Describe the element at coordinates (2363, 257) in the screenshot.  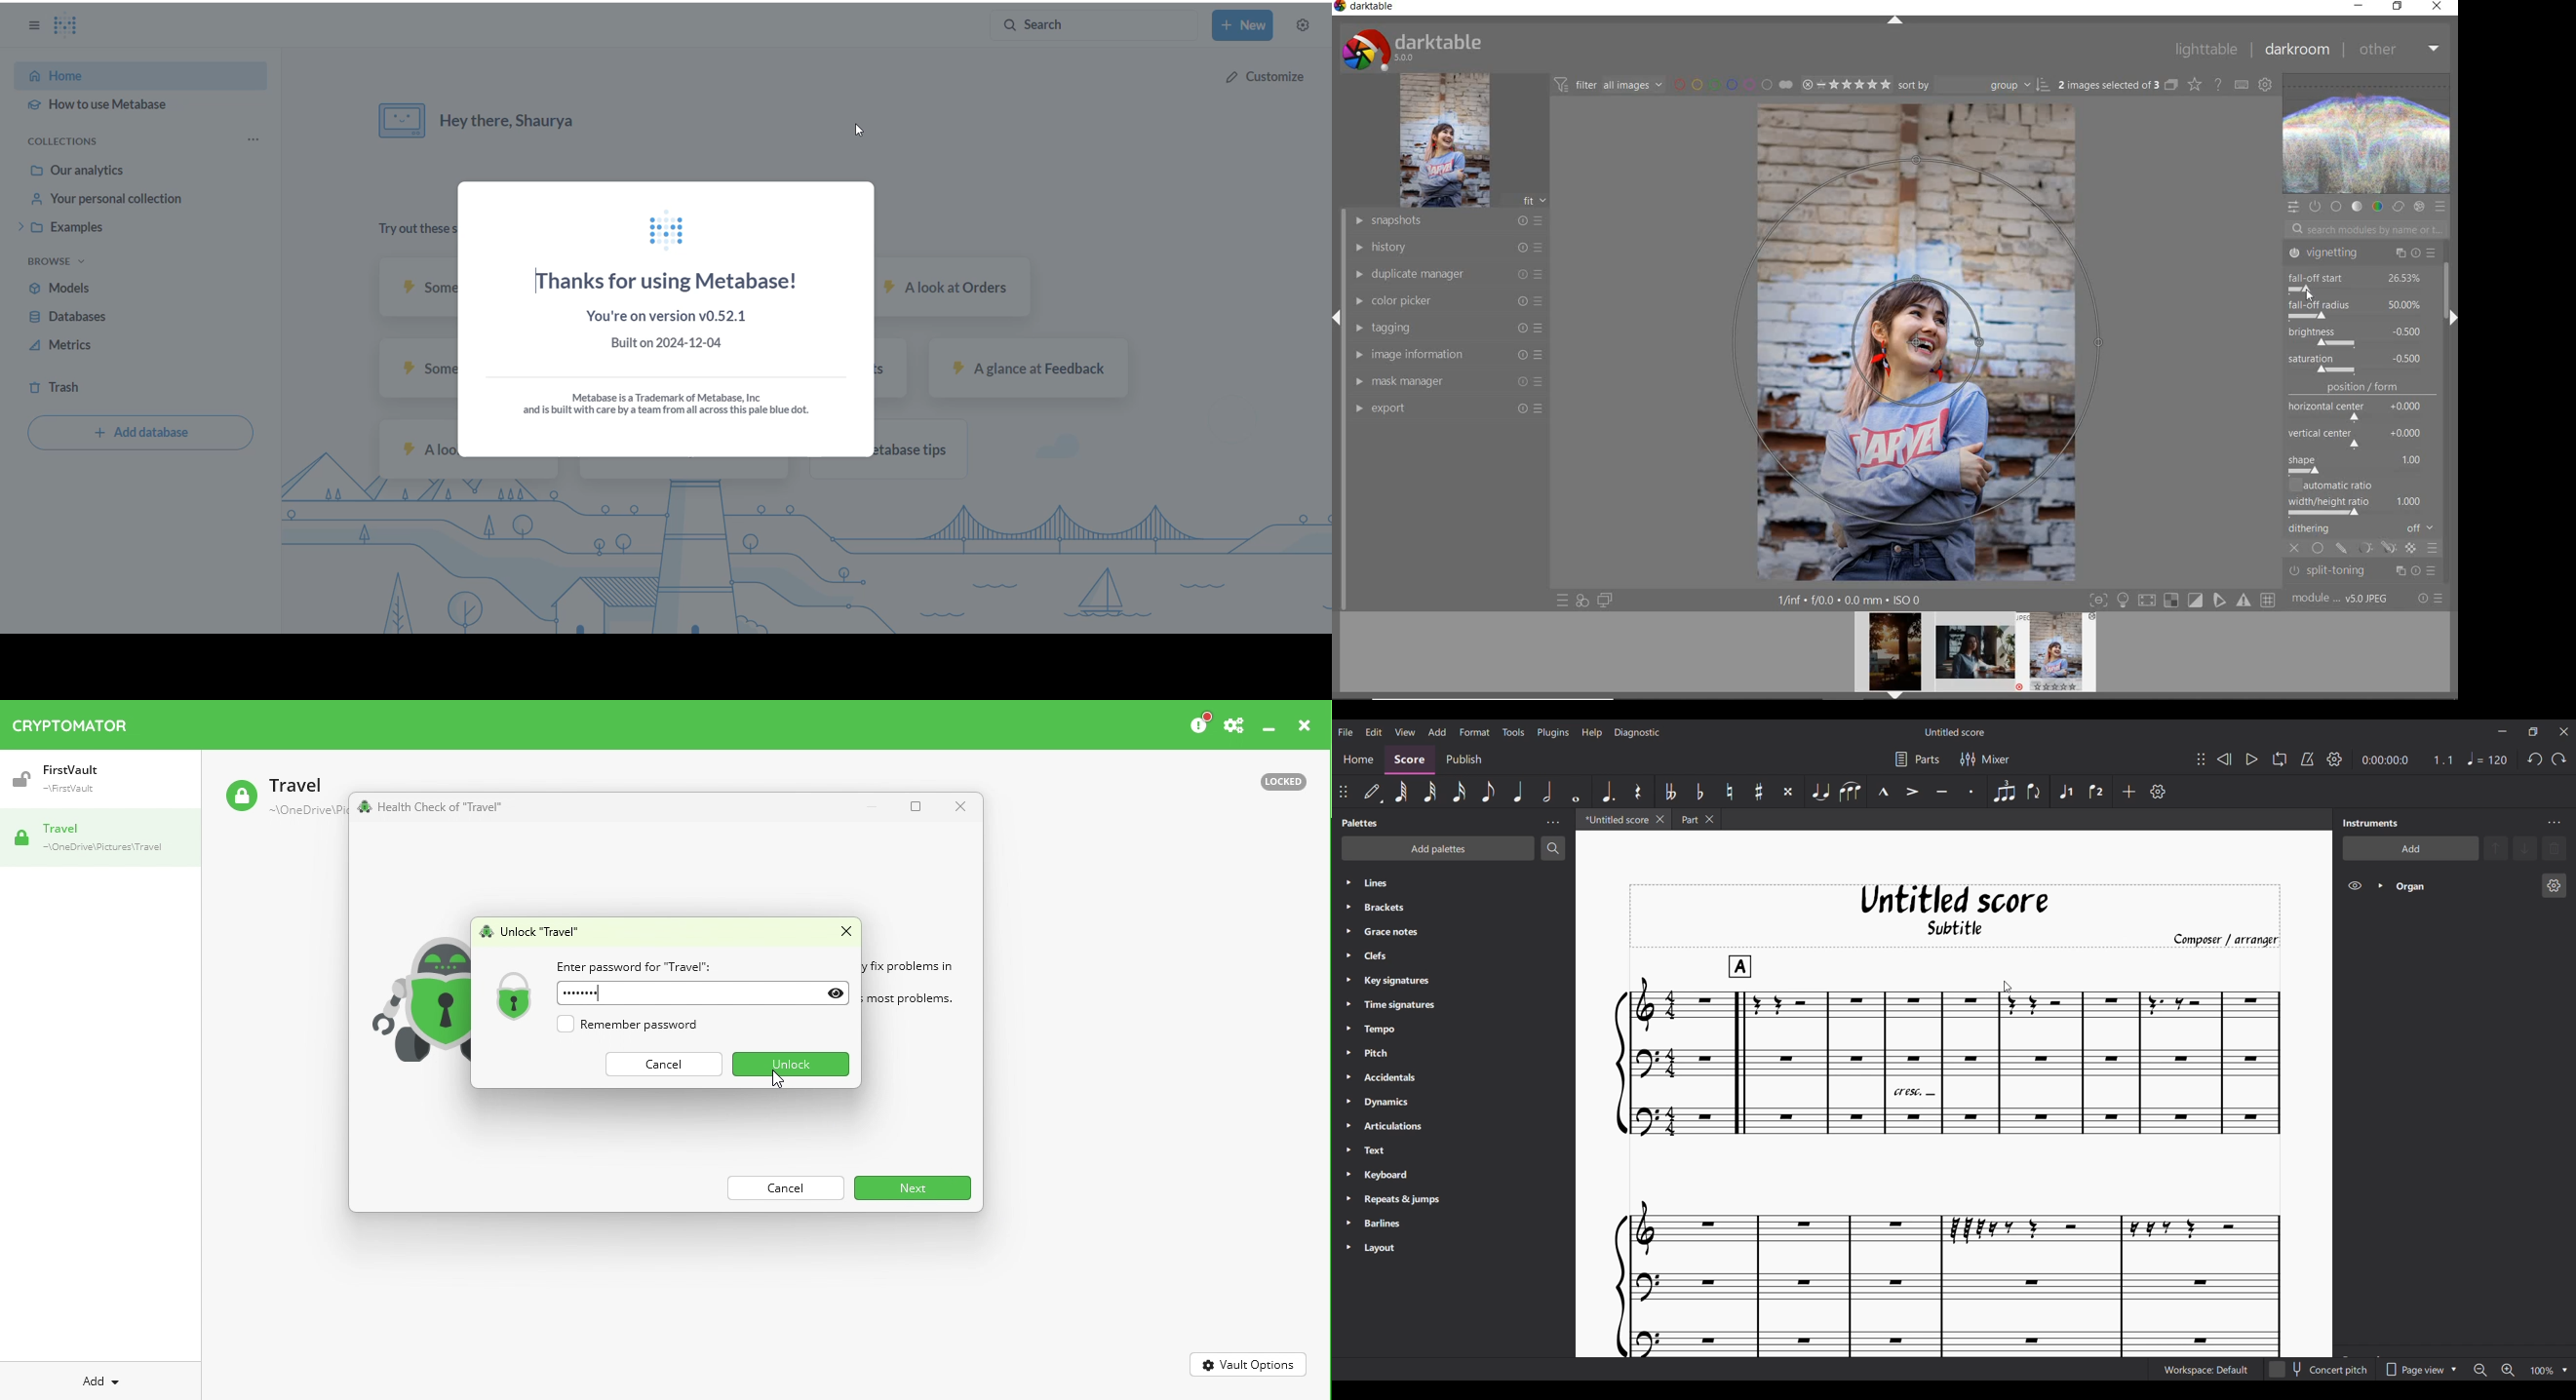
I see `graduated density` at that location.